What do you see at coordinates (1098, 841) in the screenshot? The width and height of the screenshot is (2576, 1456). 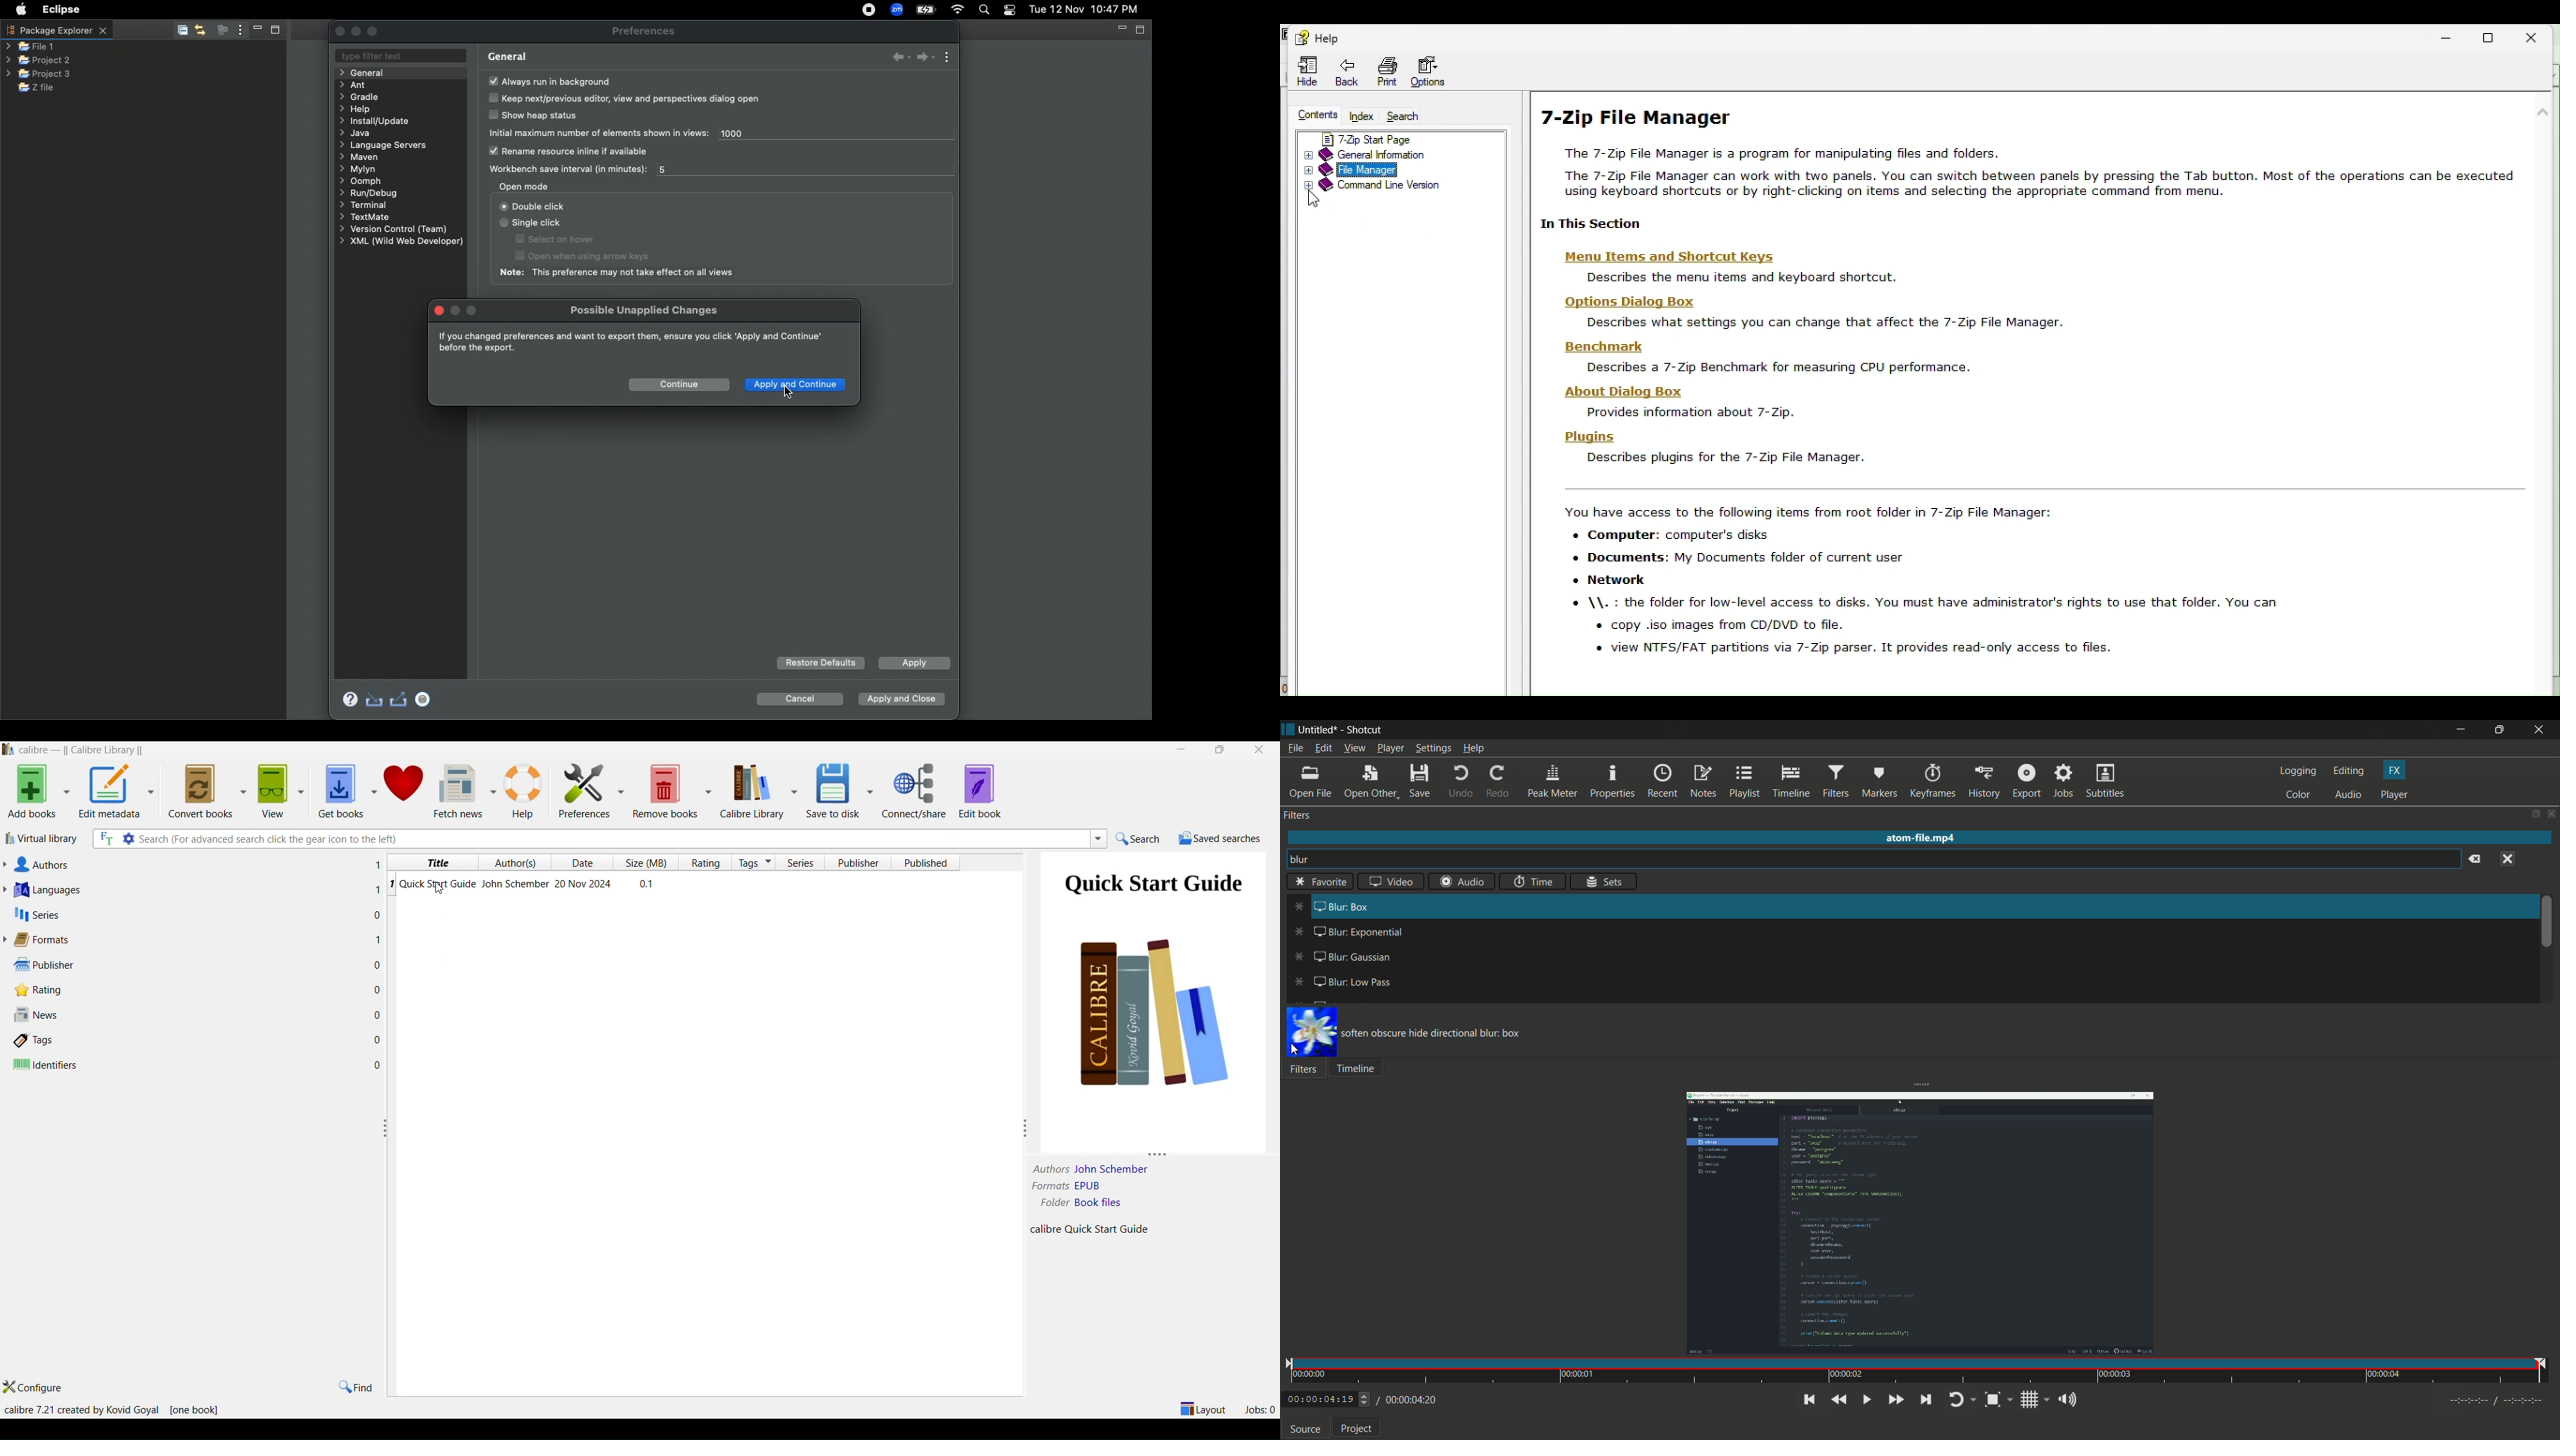 I see `search box dropdown button` at bounding box center [1098, 841].